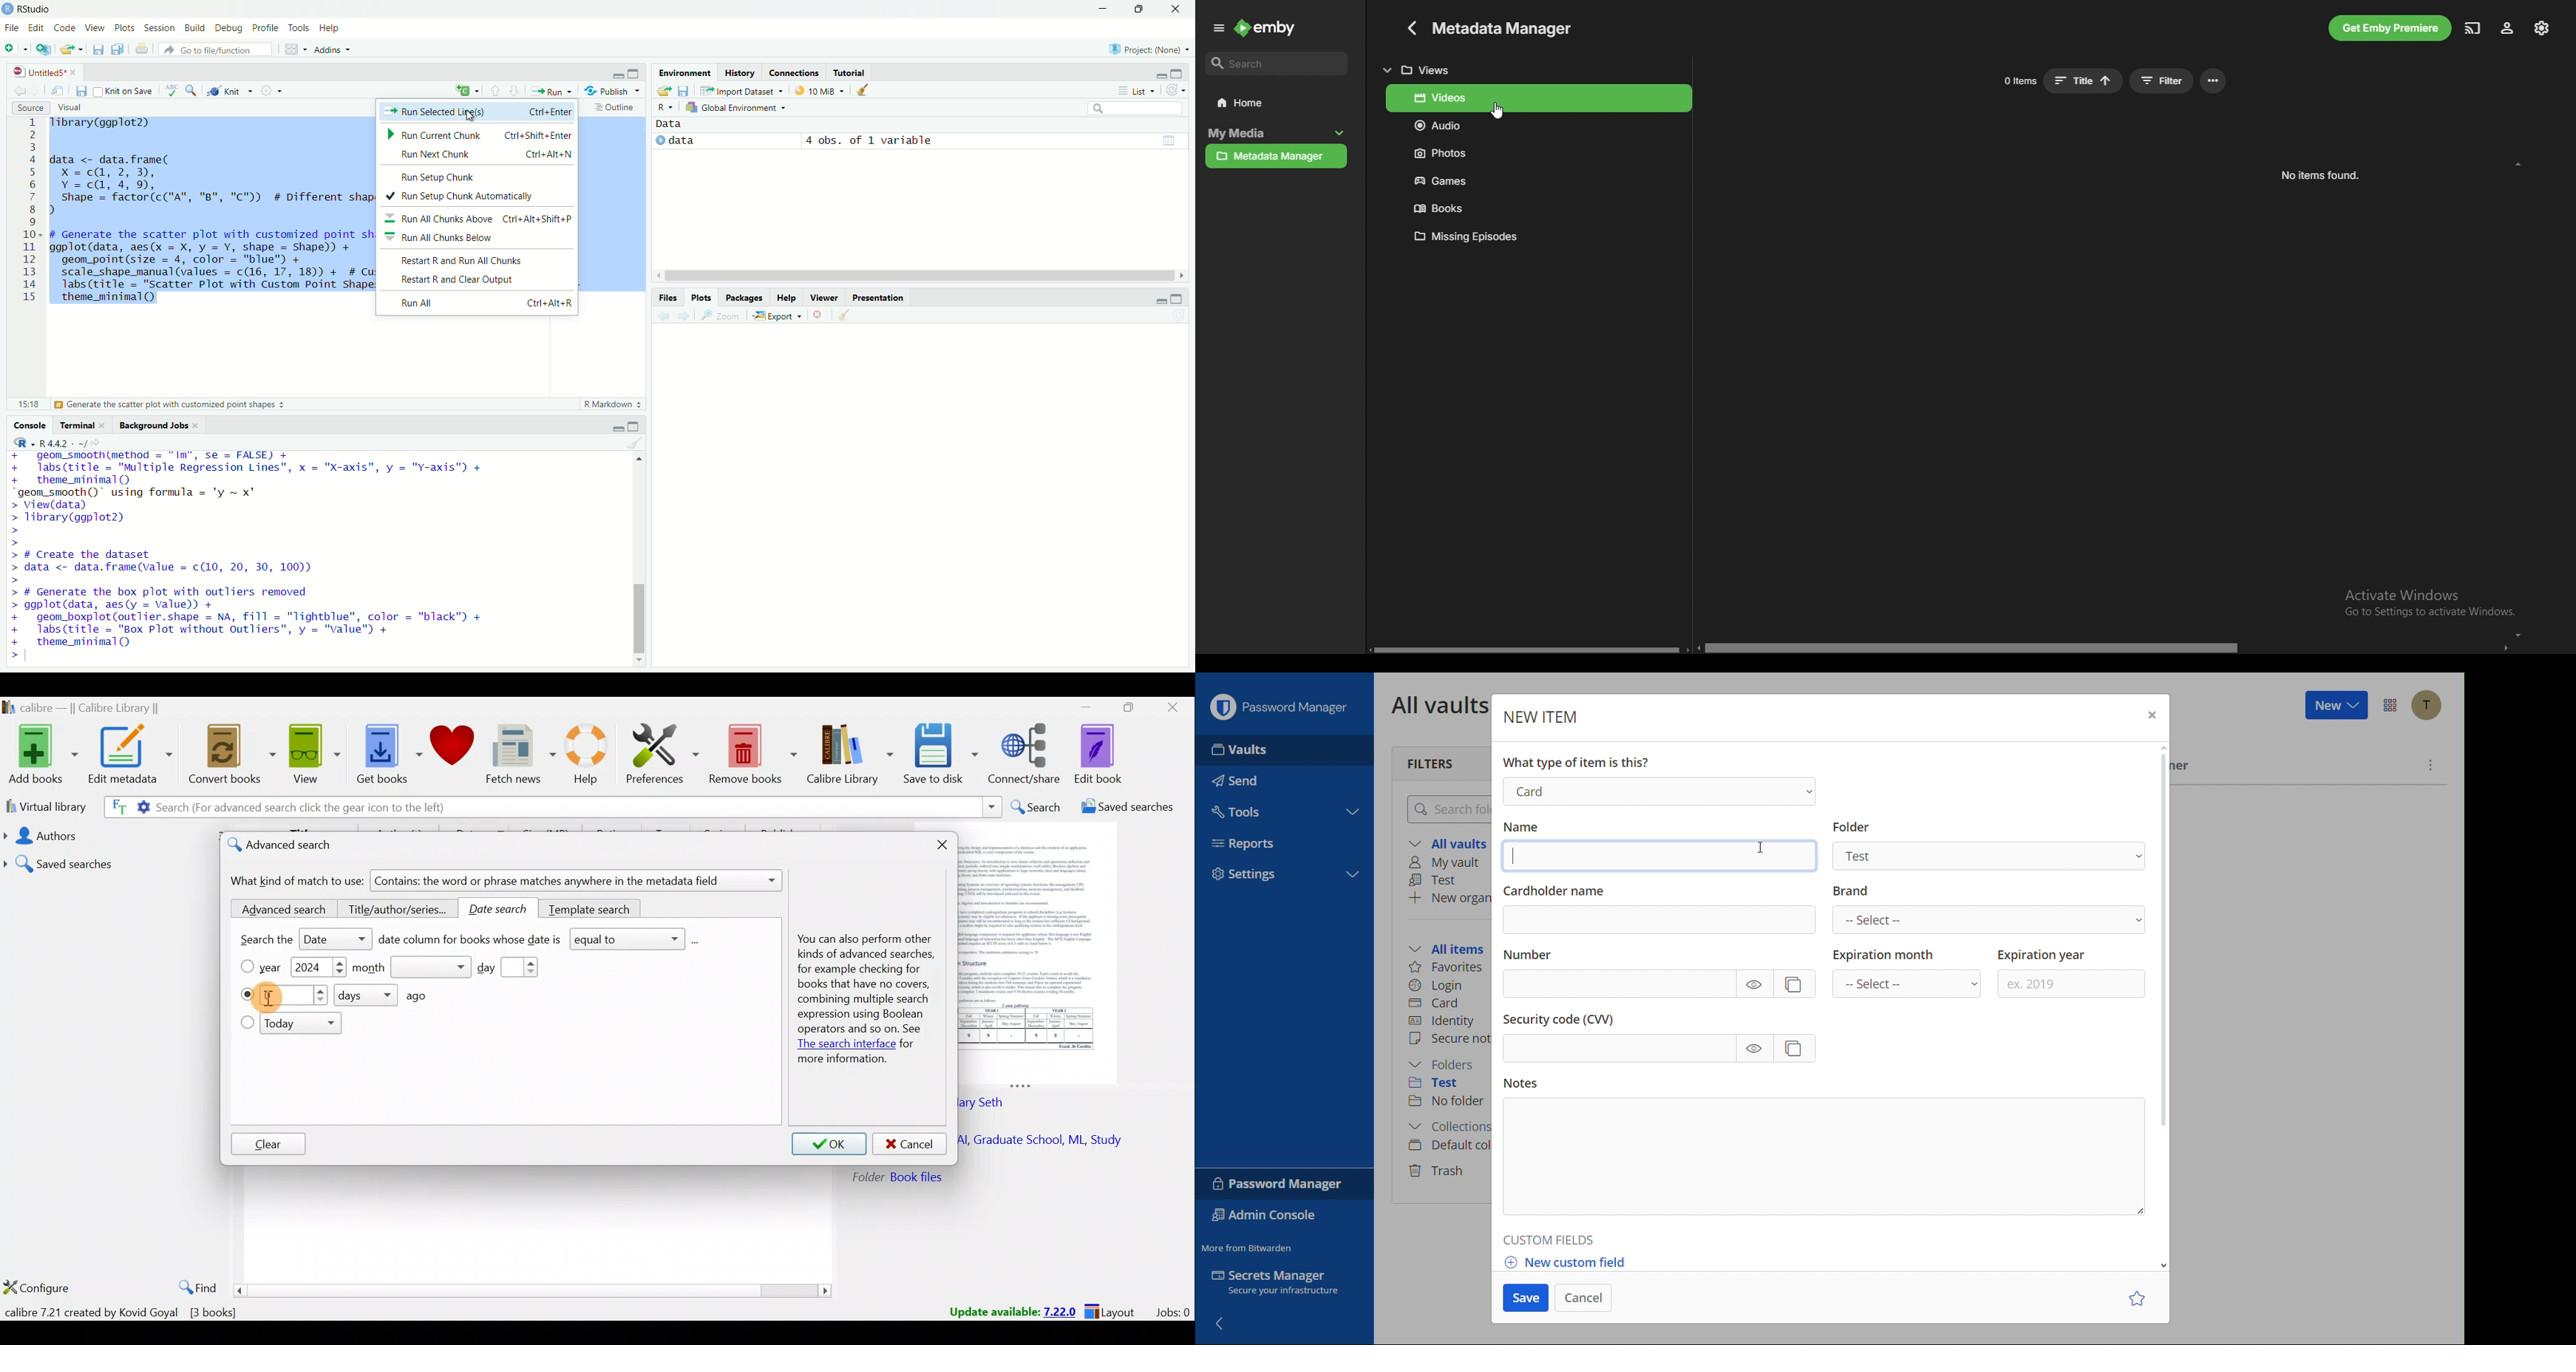 Image resolution: width=2576 pixels, height=1372 pixels. Describe the element at coordinates (1160, 300) in the screenshot. I see `minimize` at that location.